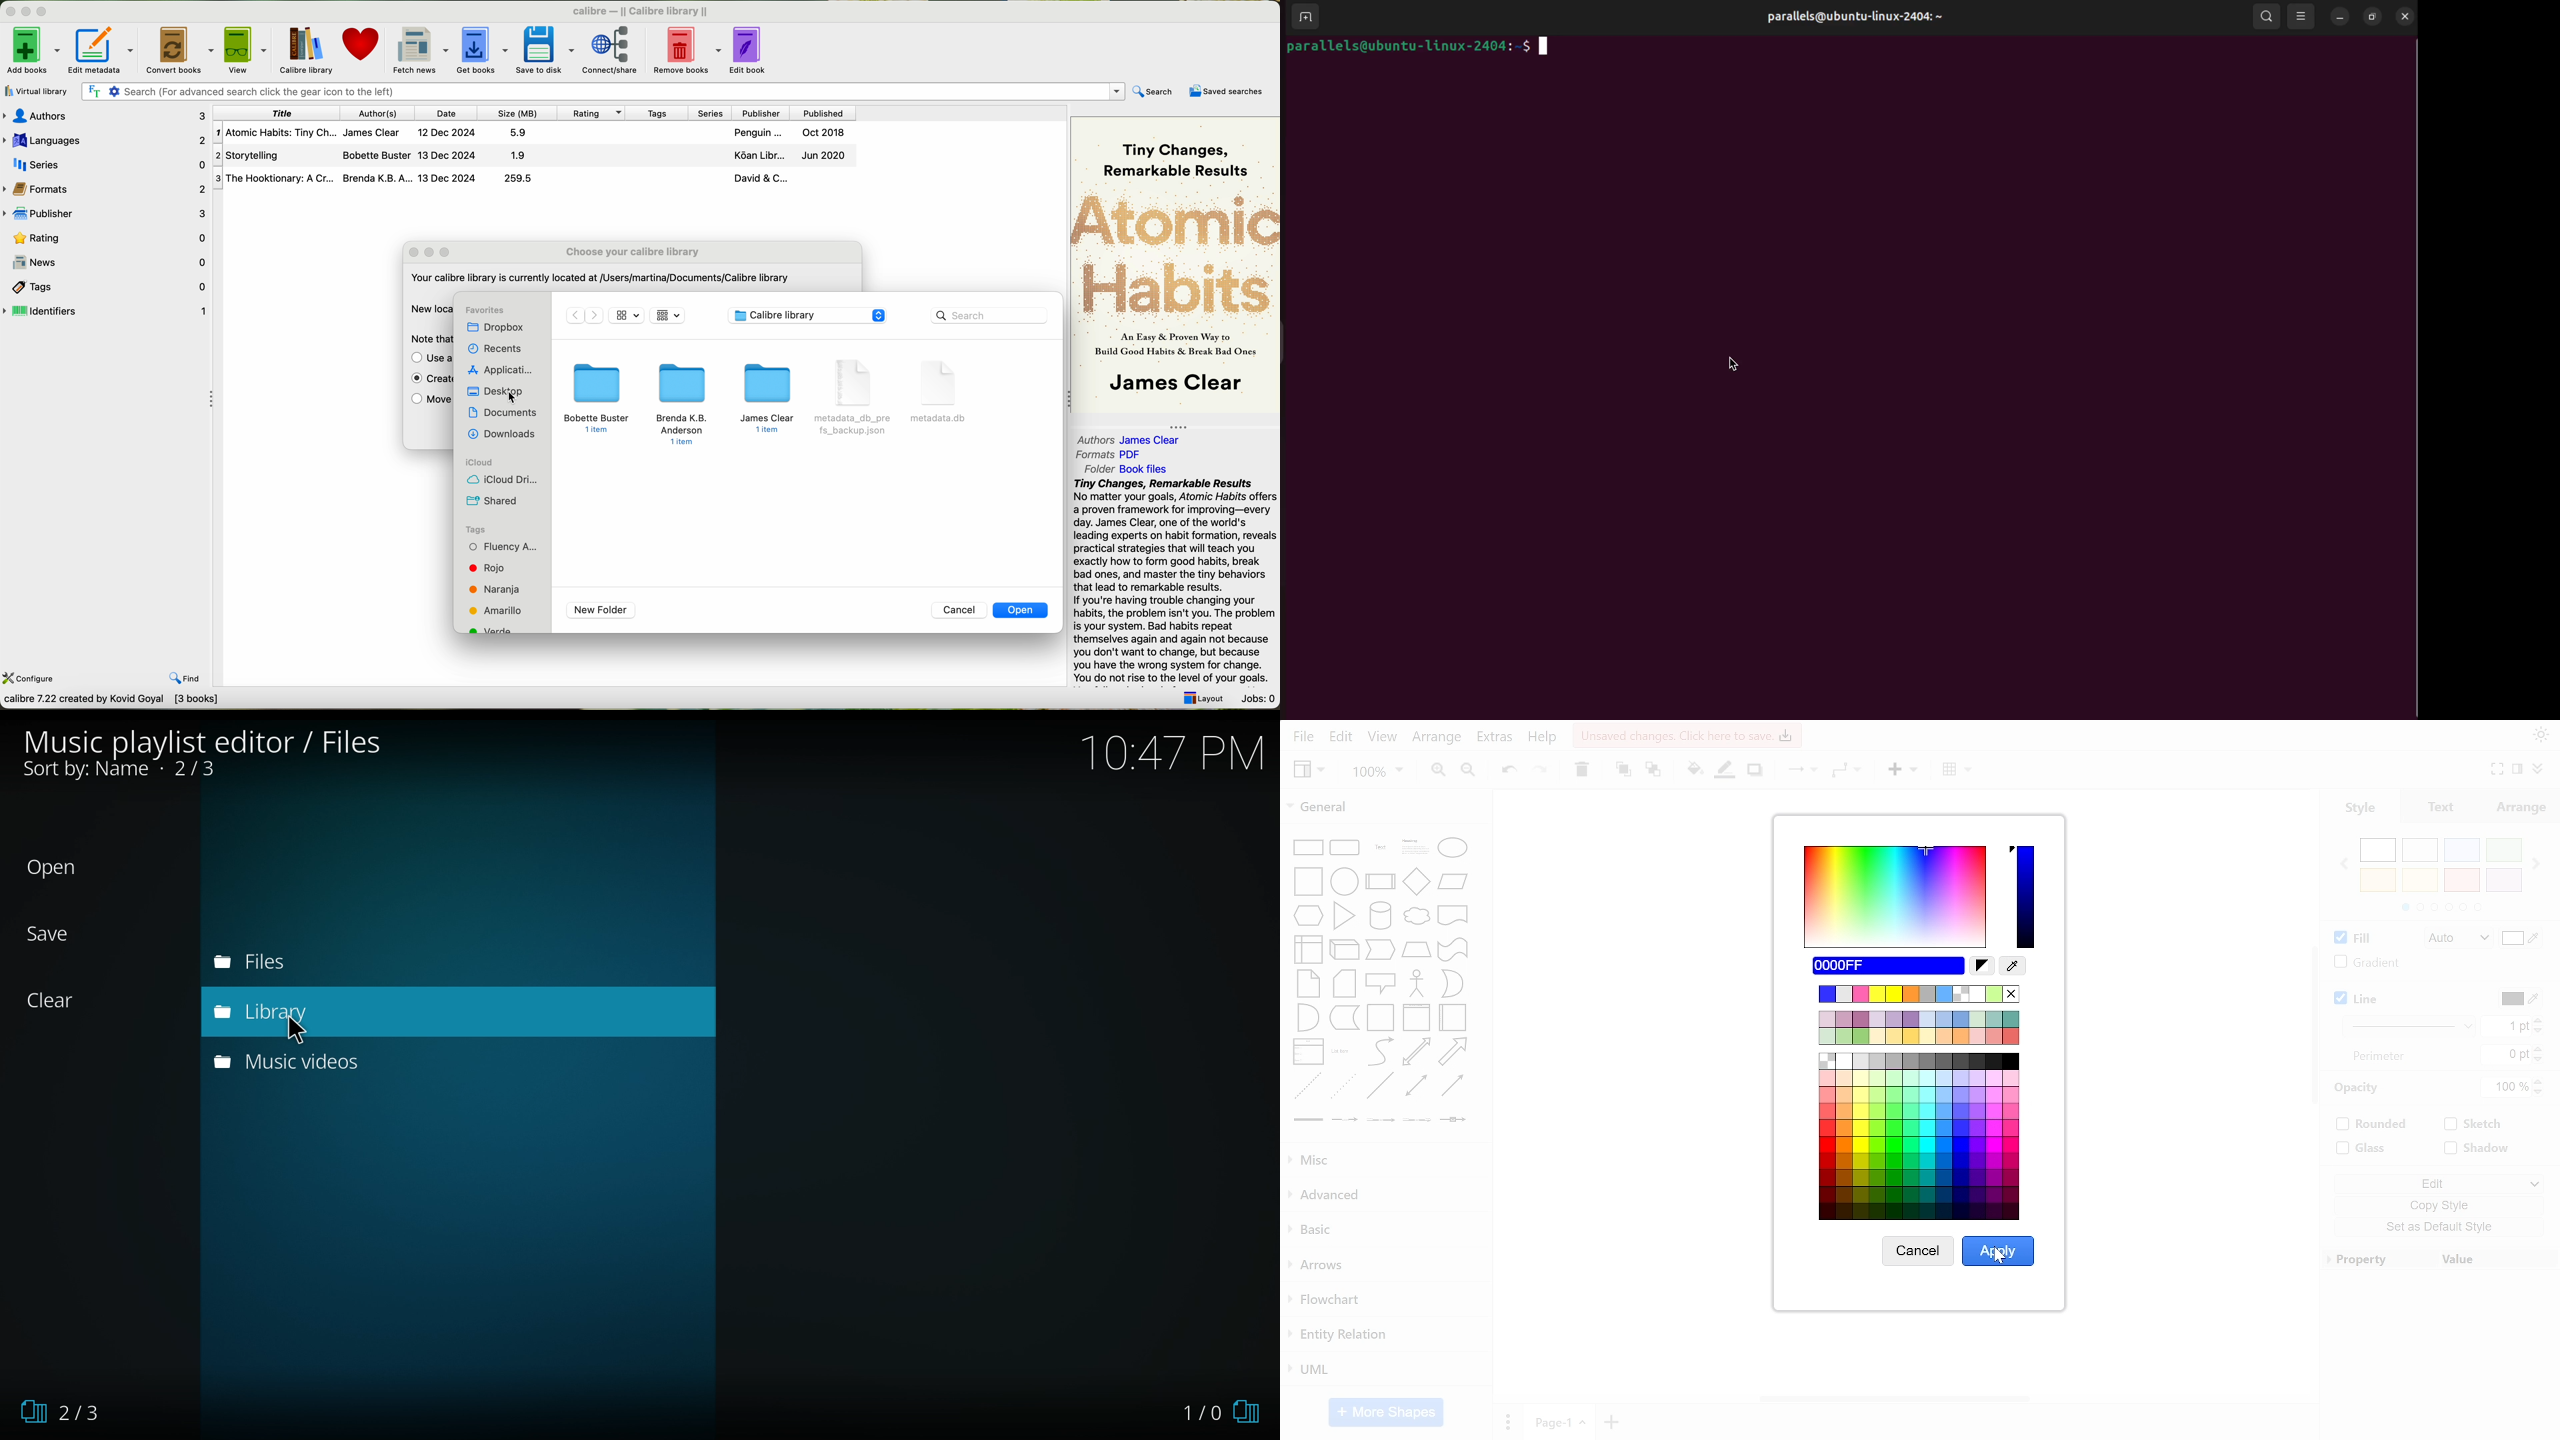  I want to click on size, so click(516, 113).